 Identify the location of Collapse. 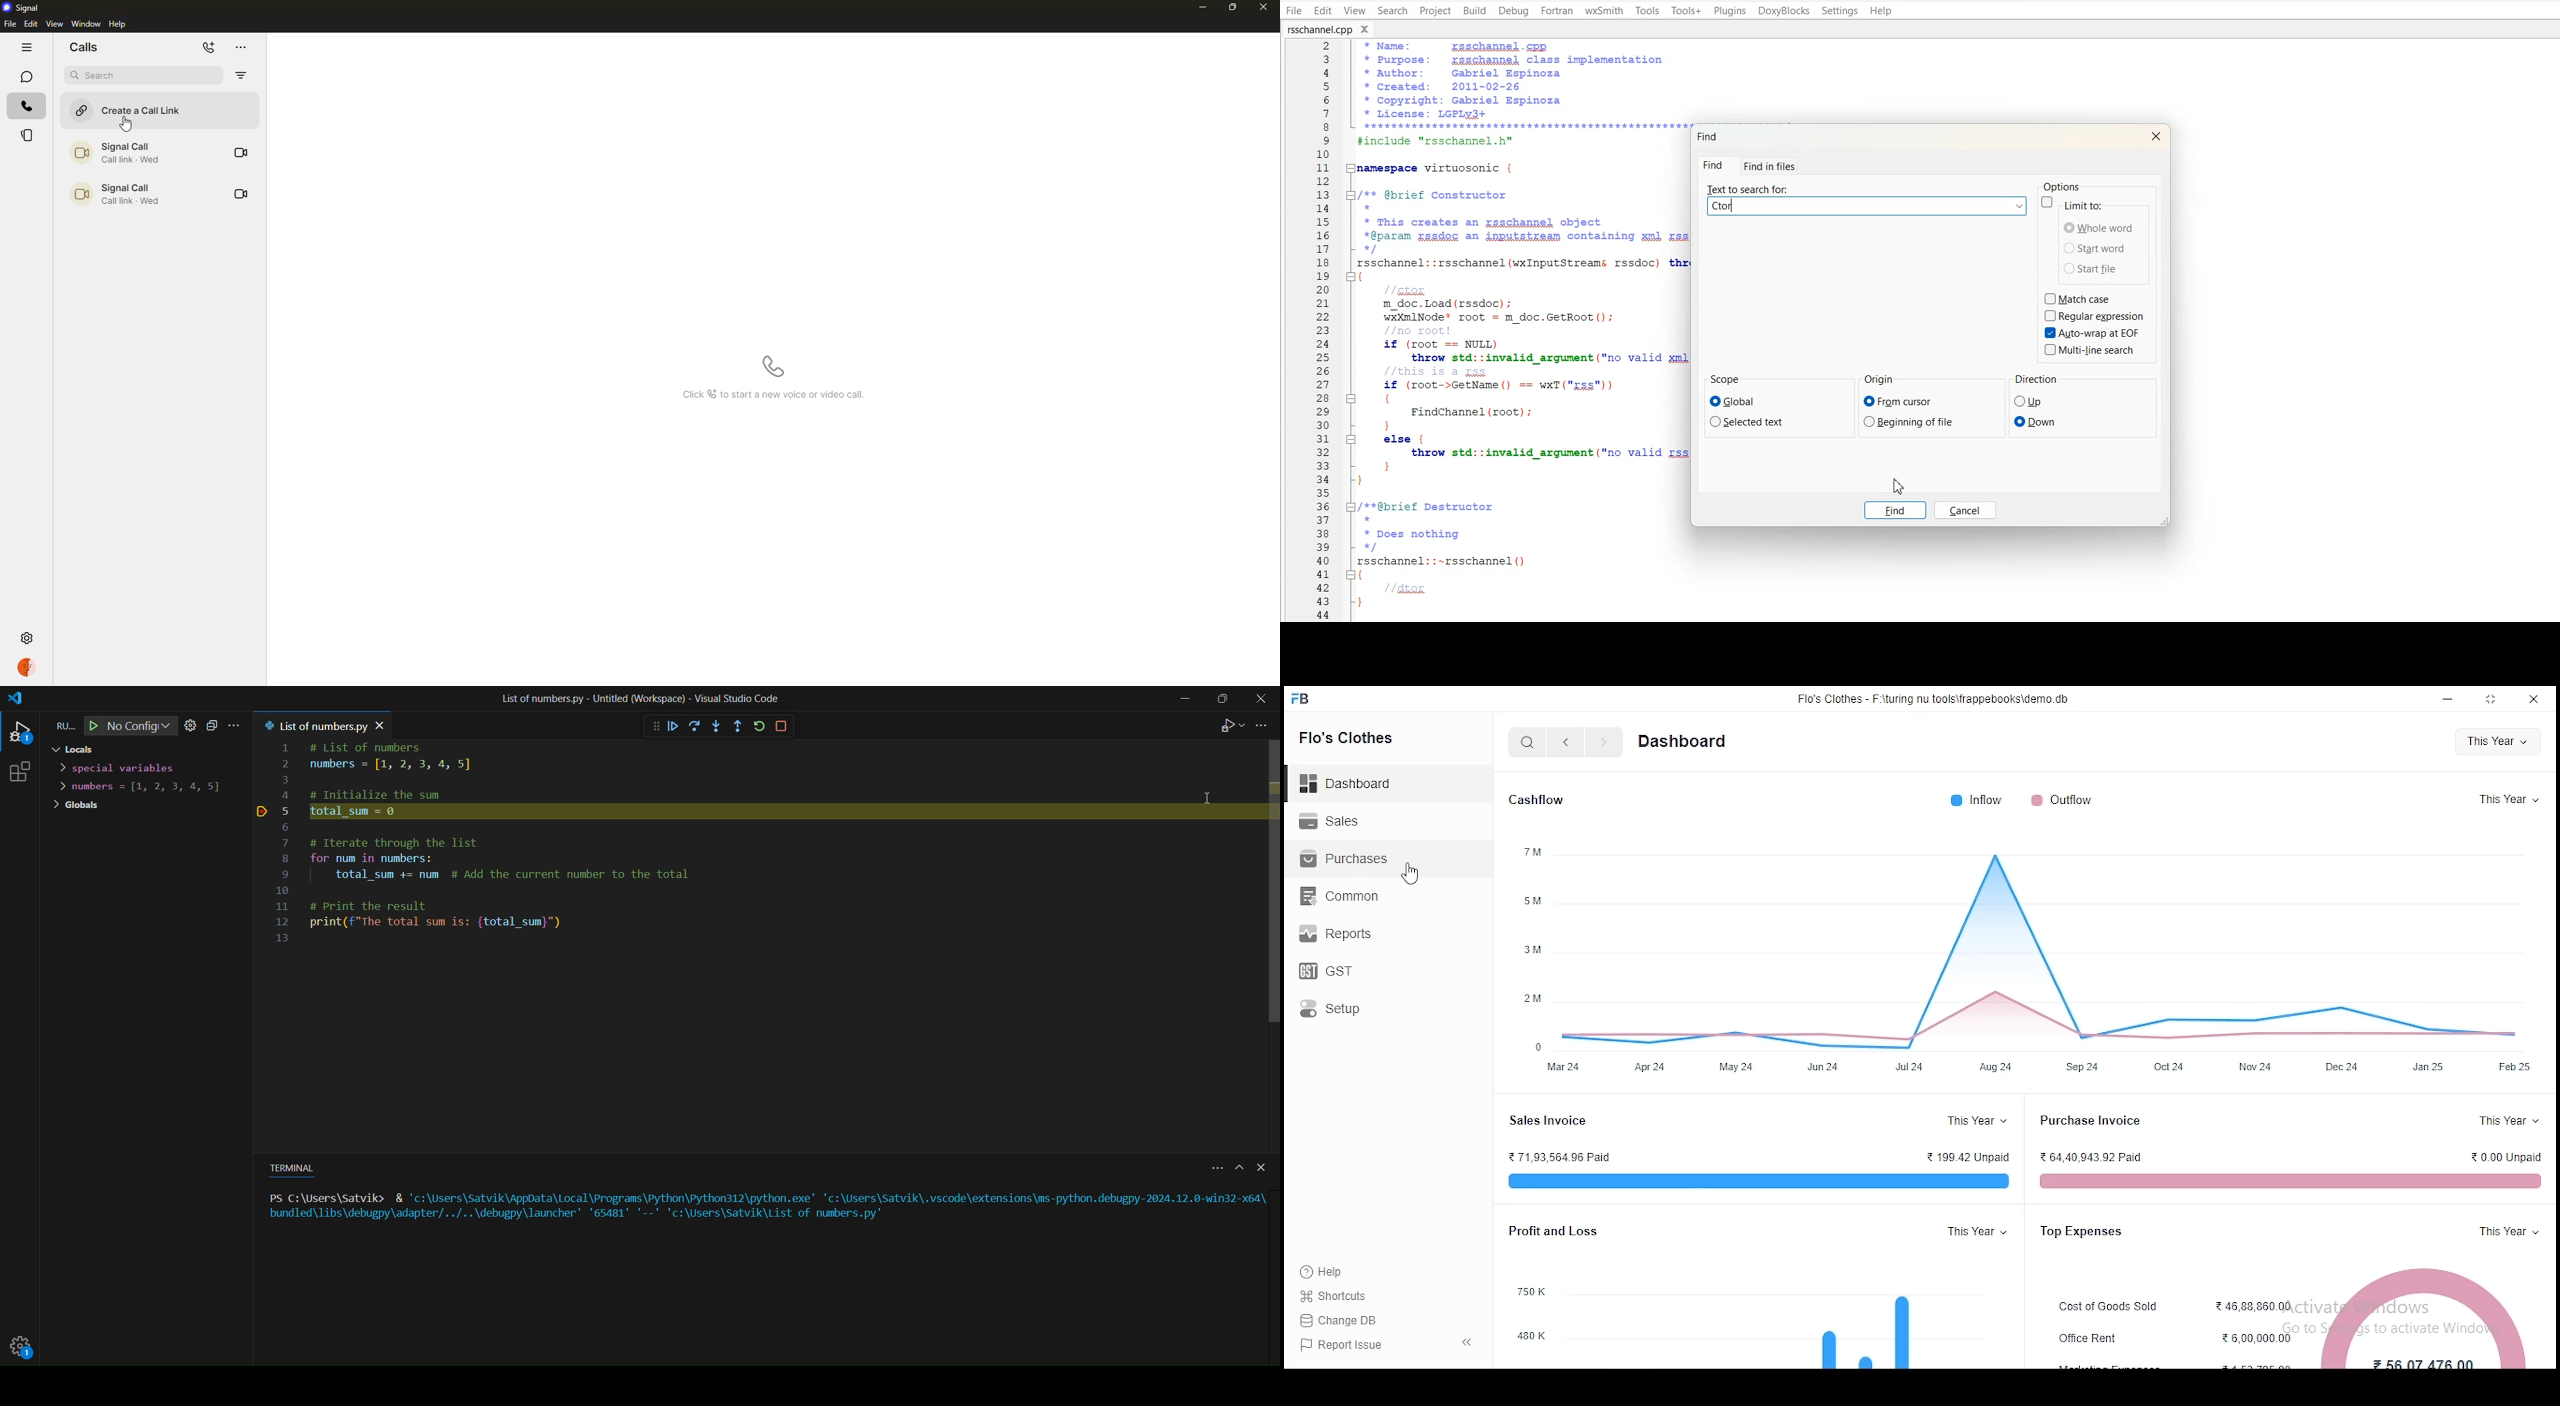
(1352, 195).